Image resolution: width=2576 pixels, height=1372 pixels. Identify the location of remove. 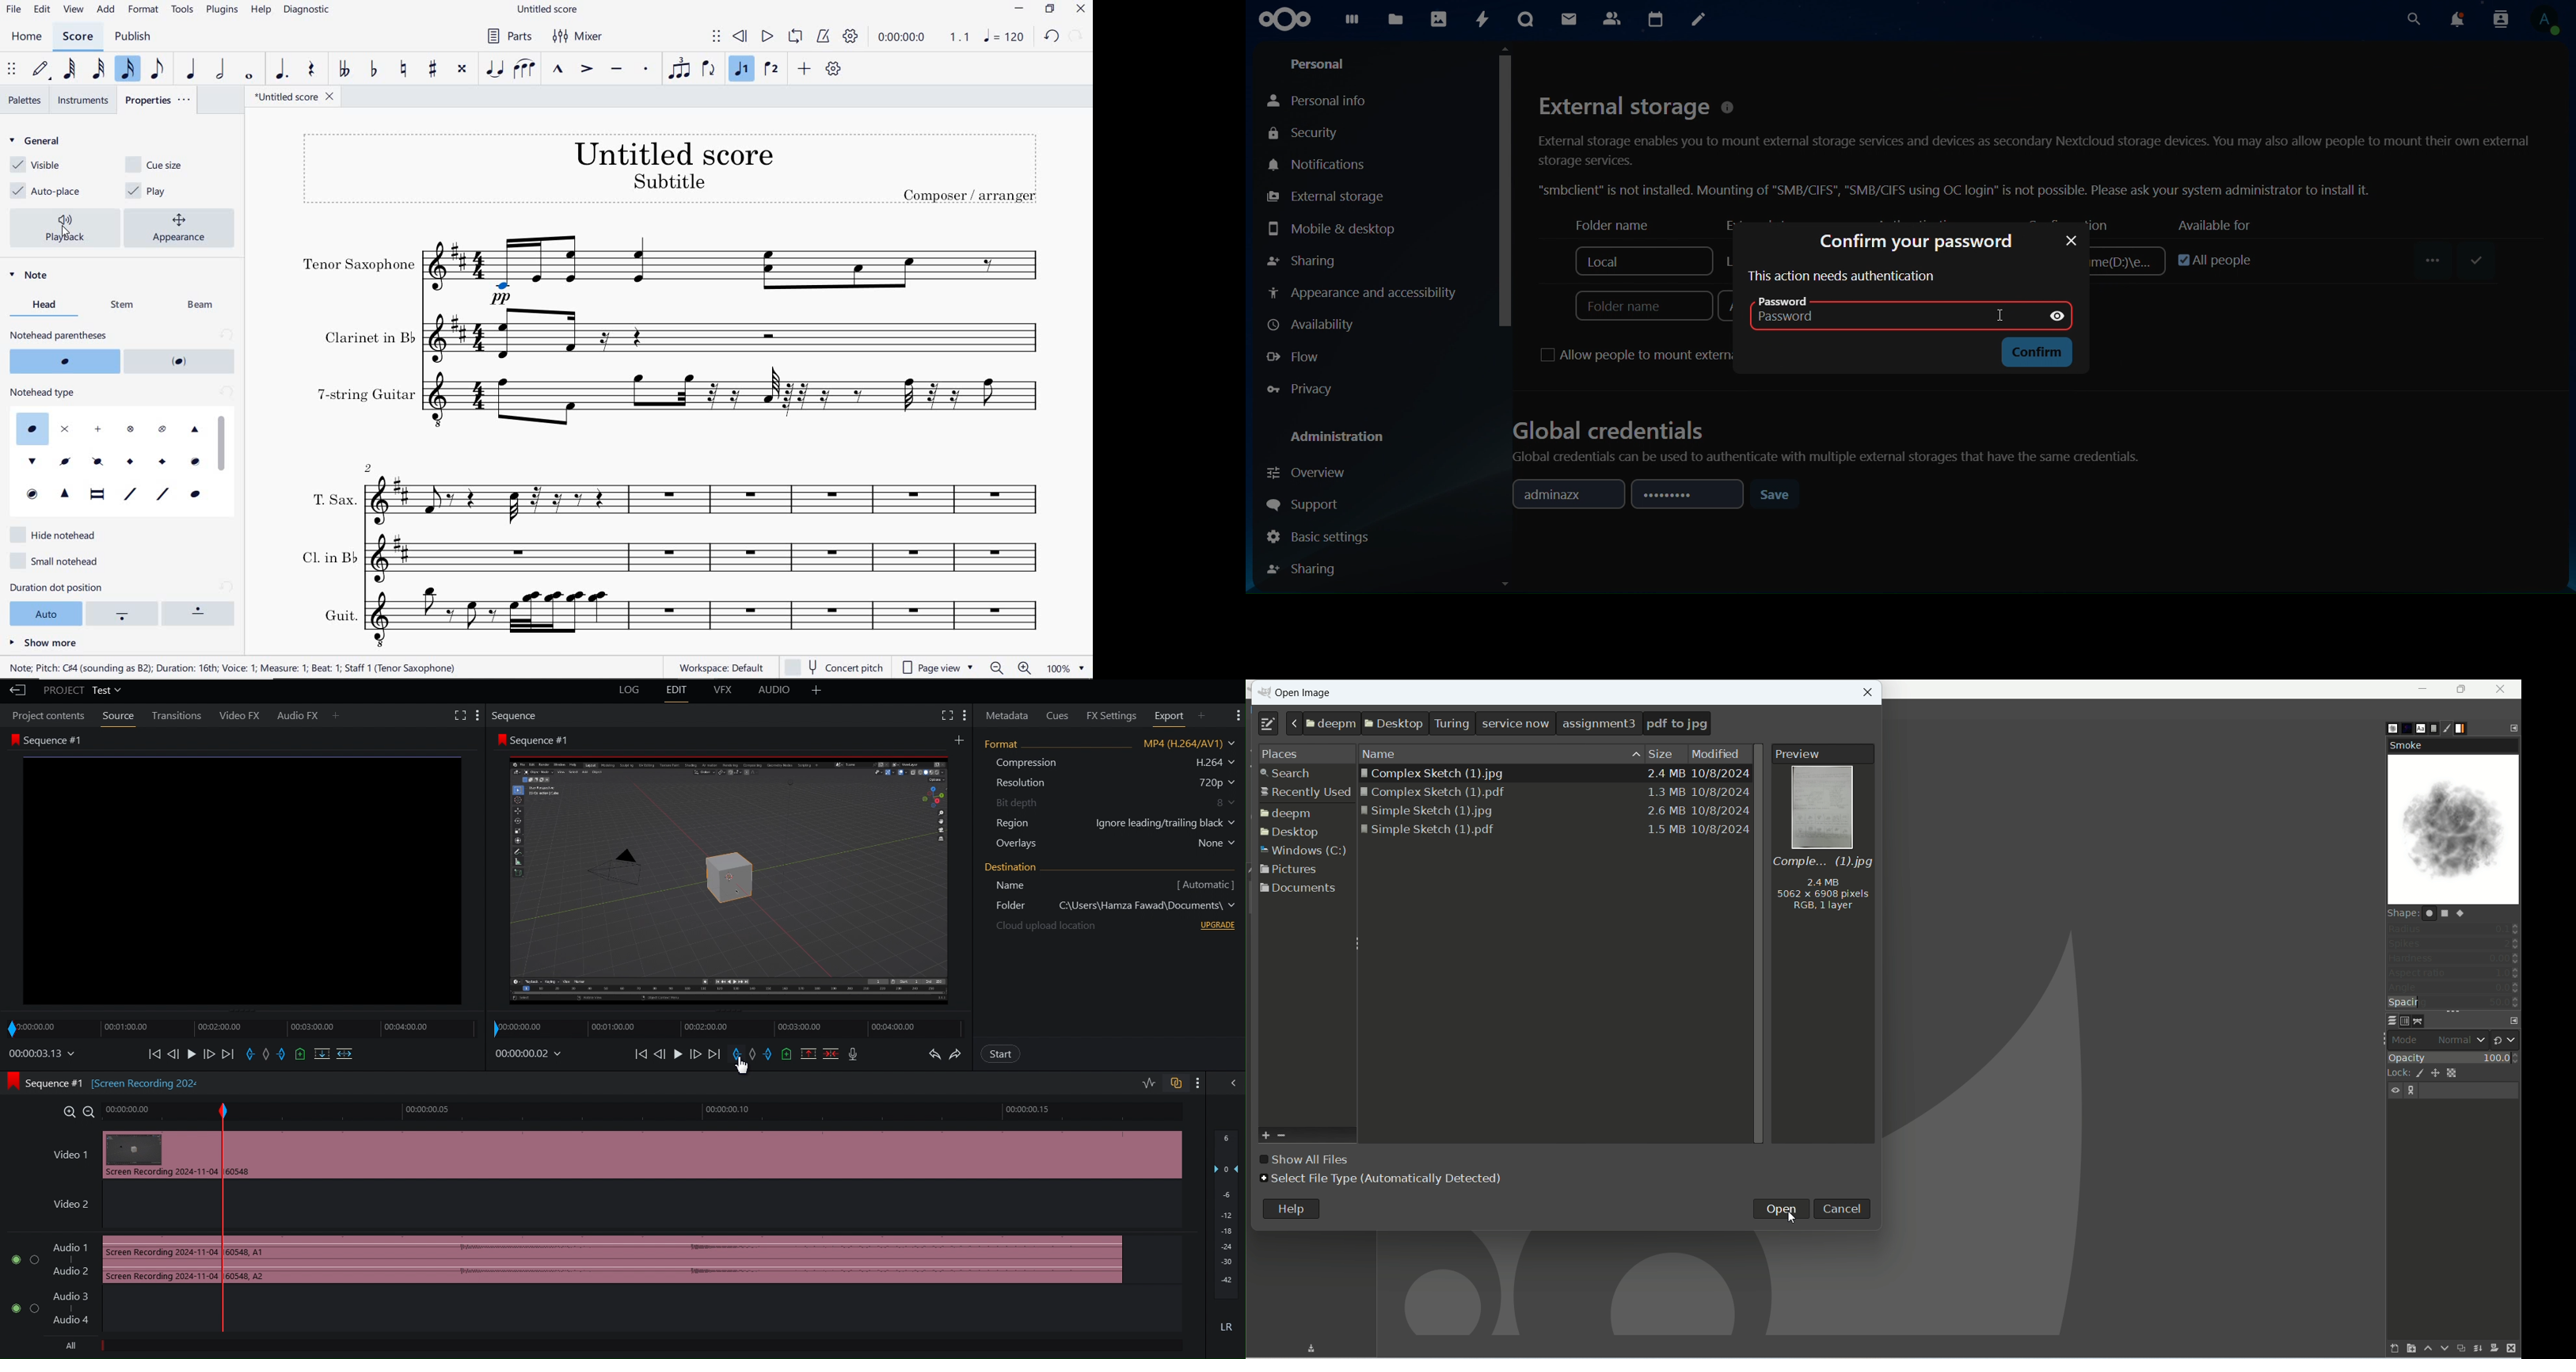
(1284, 1136).